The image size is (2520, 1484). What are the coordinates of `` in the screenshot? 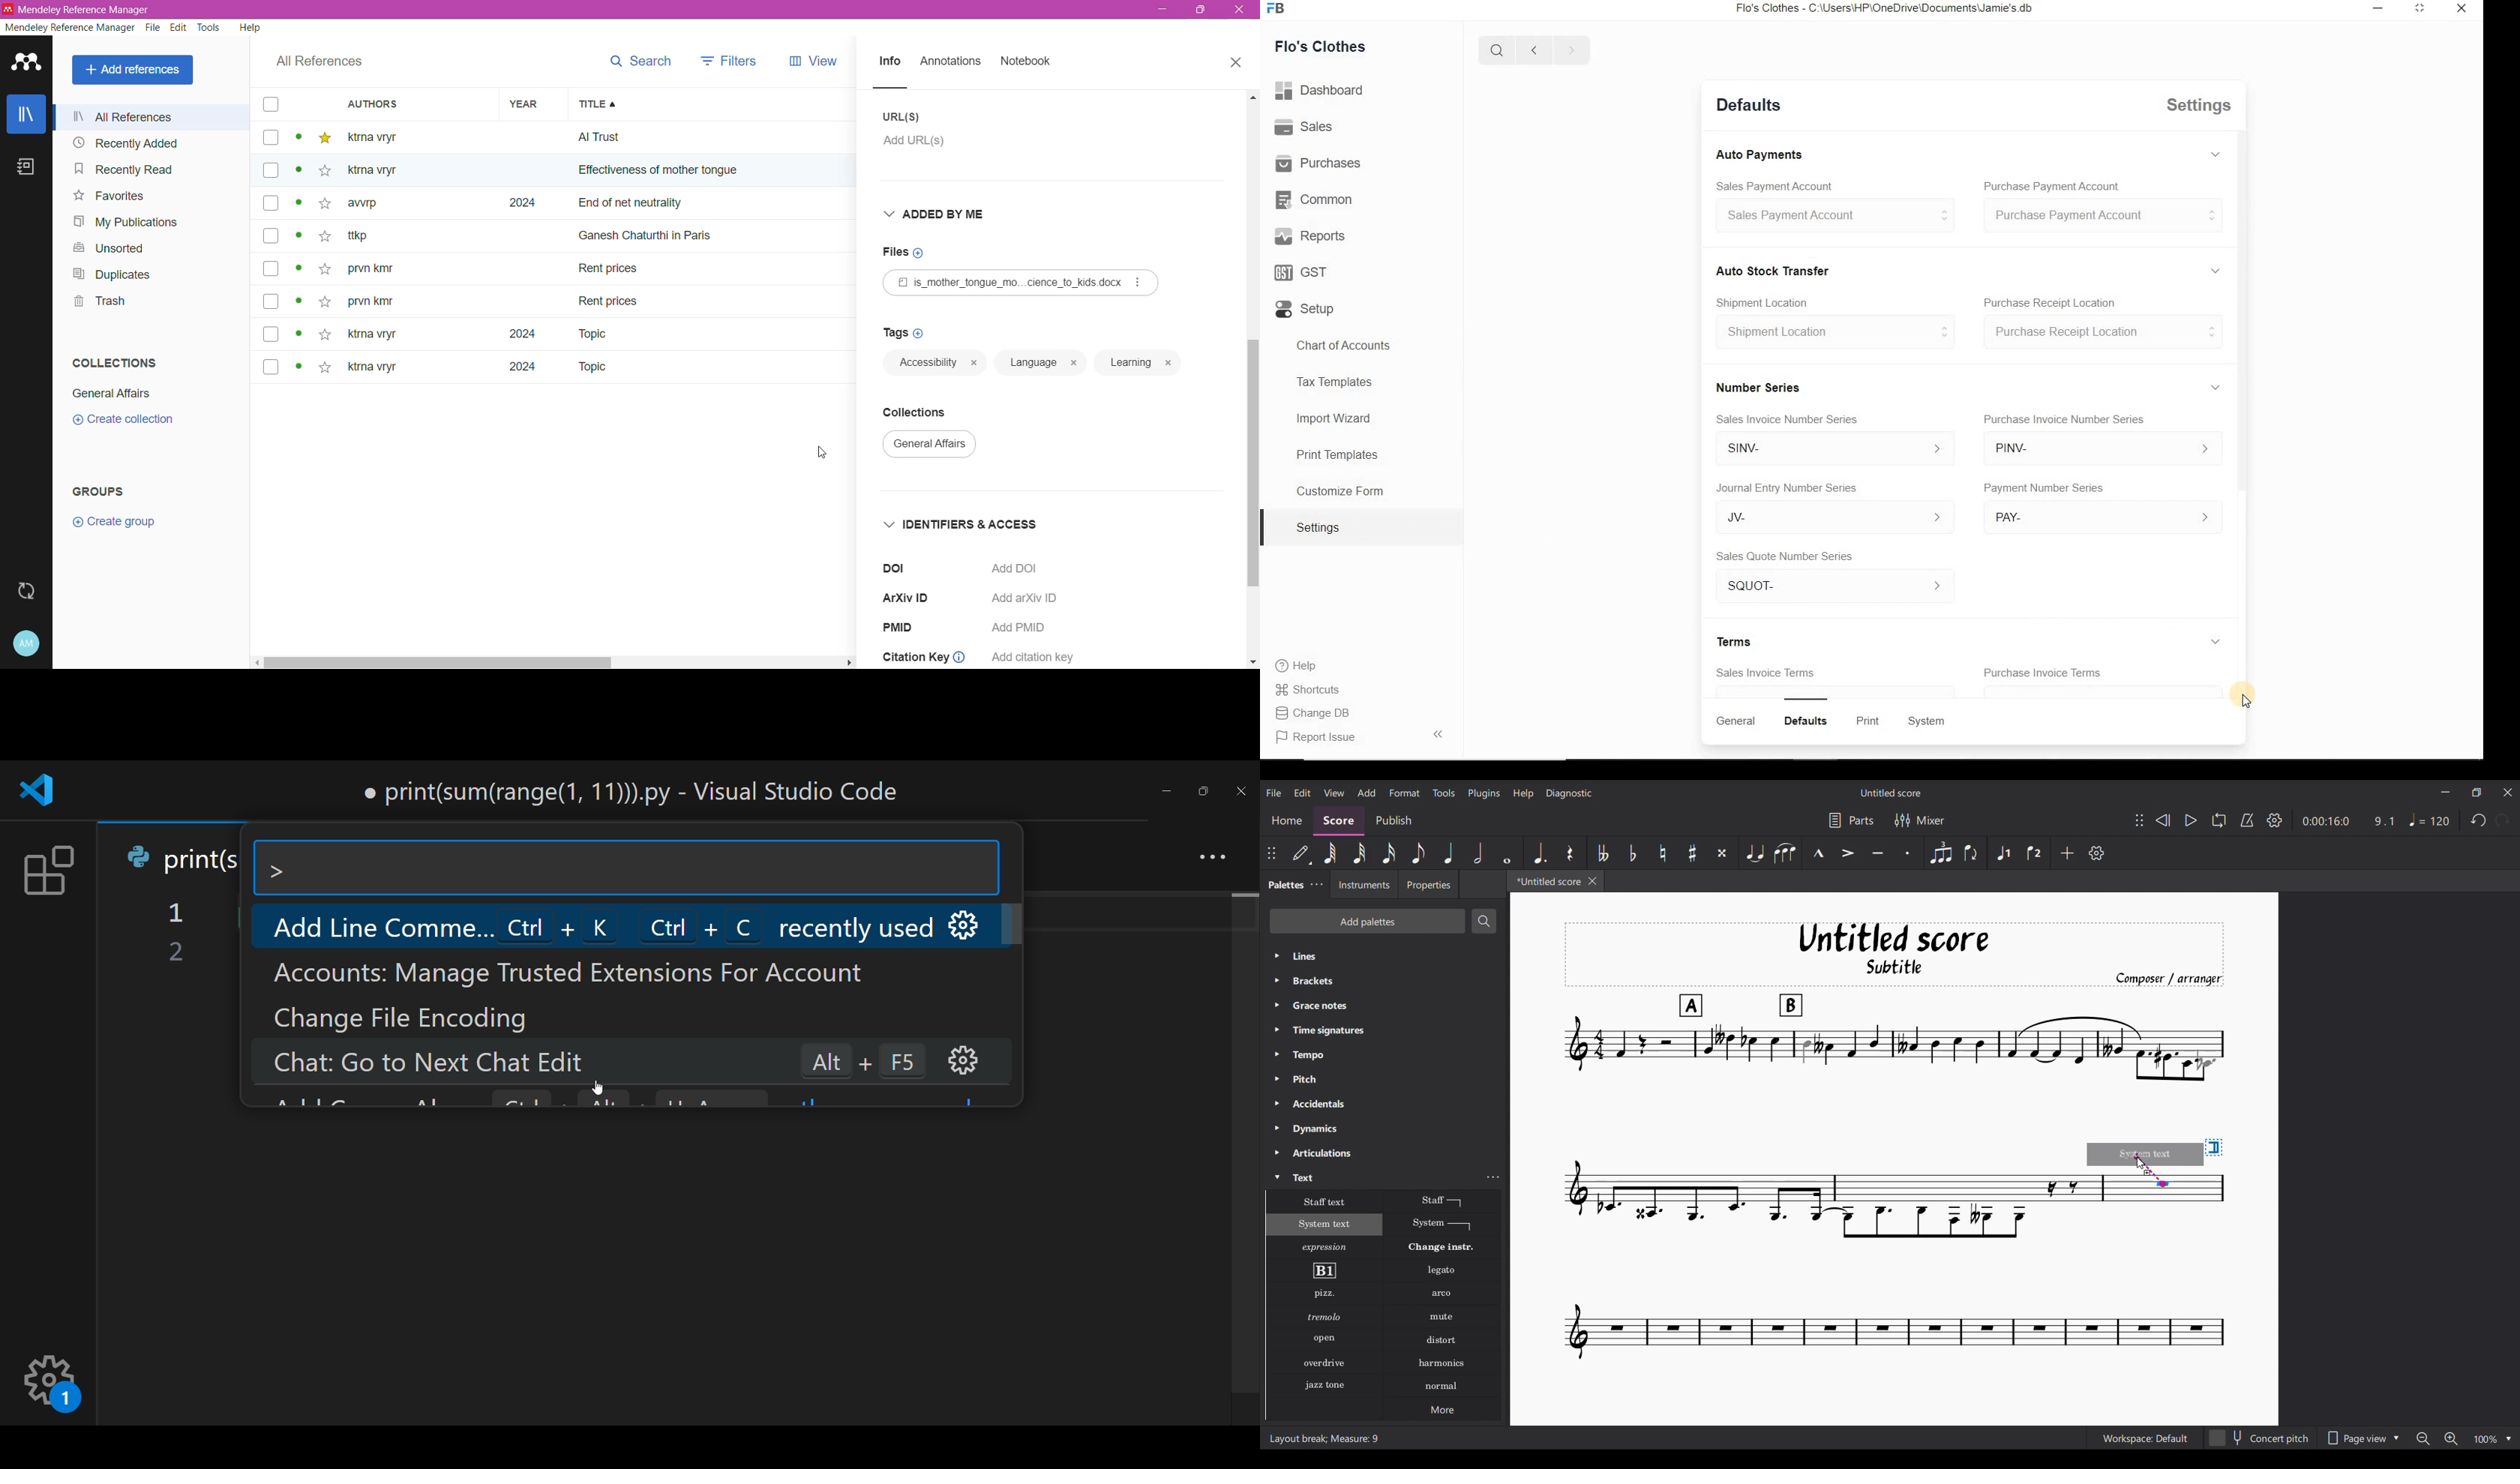 It's located at (381, 171).